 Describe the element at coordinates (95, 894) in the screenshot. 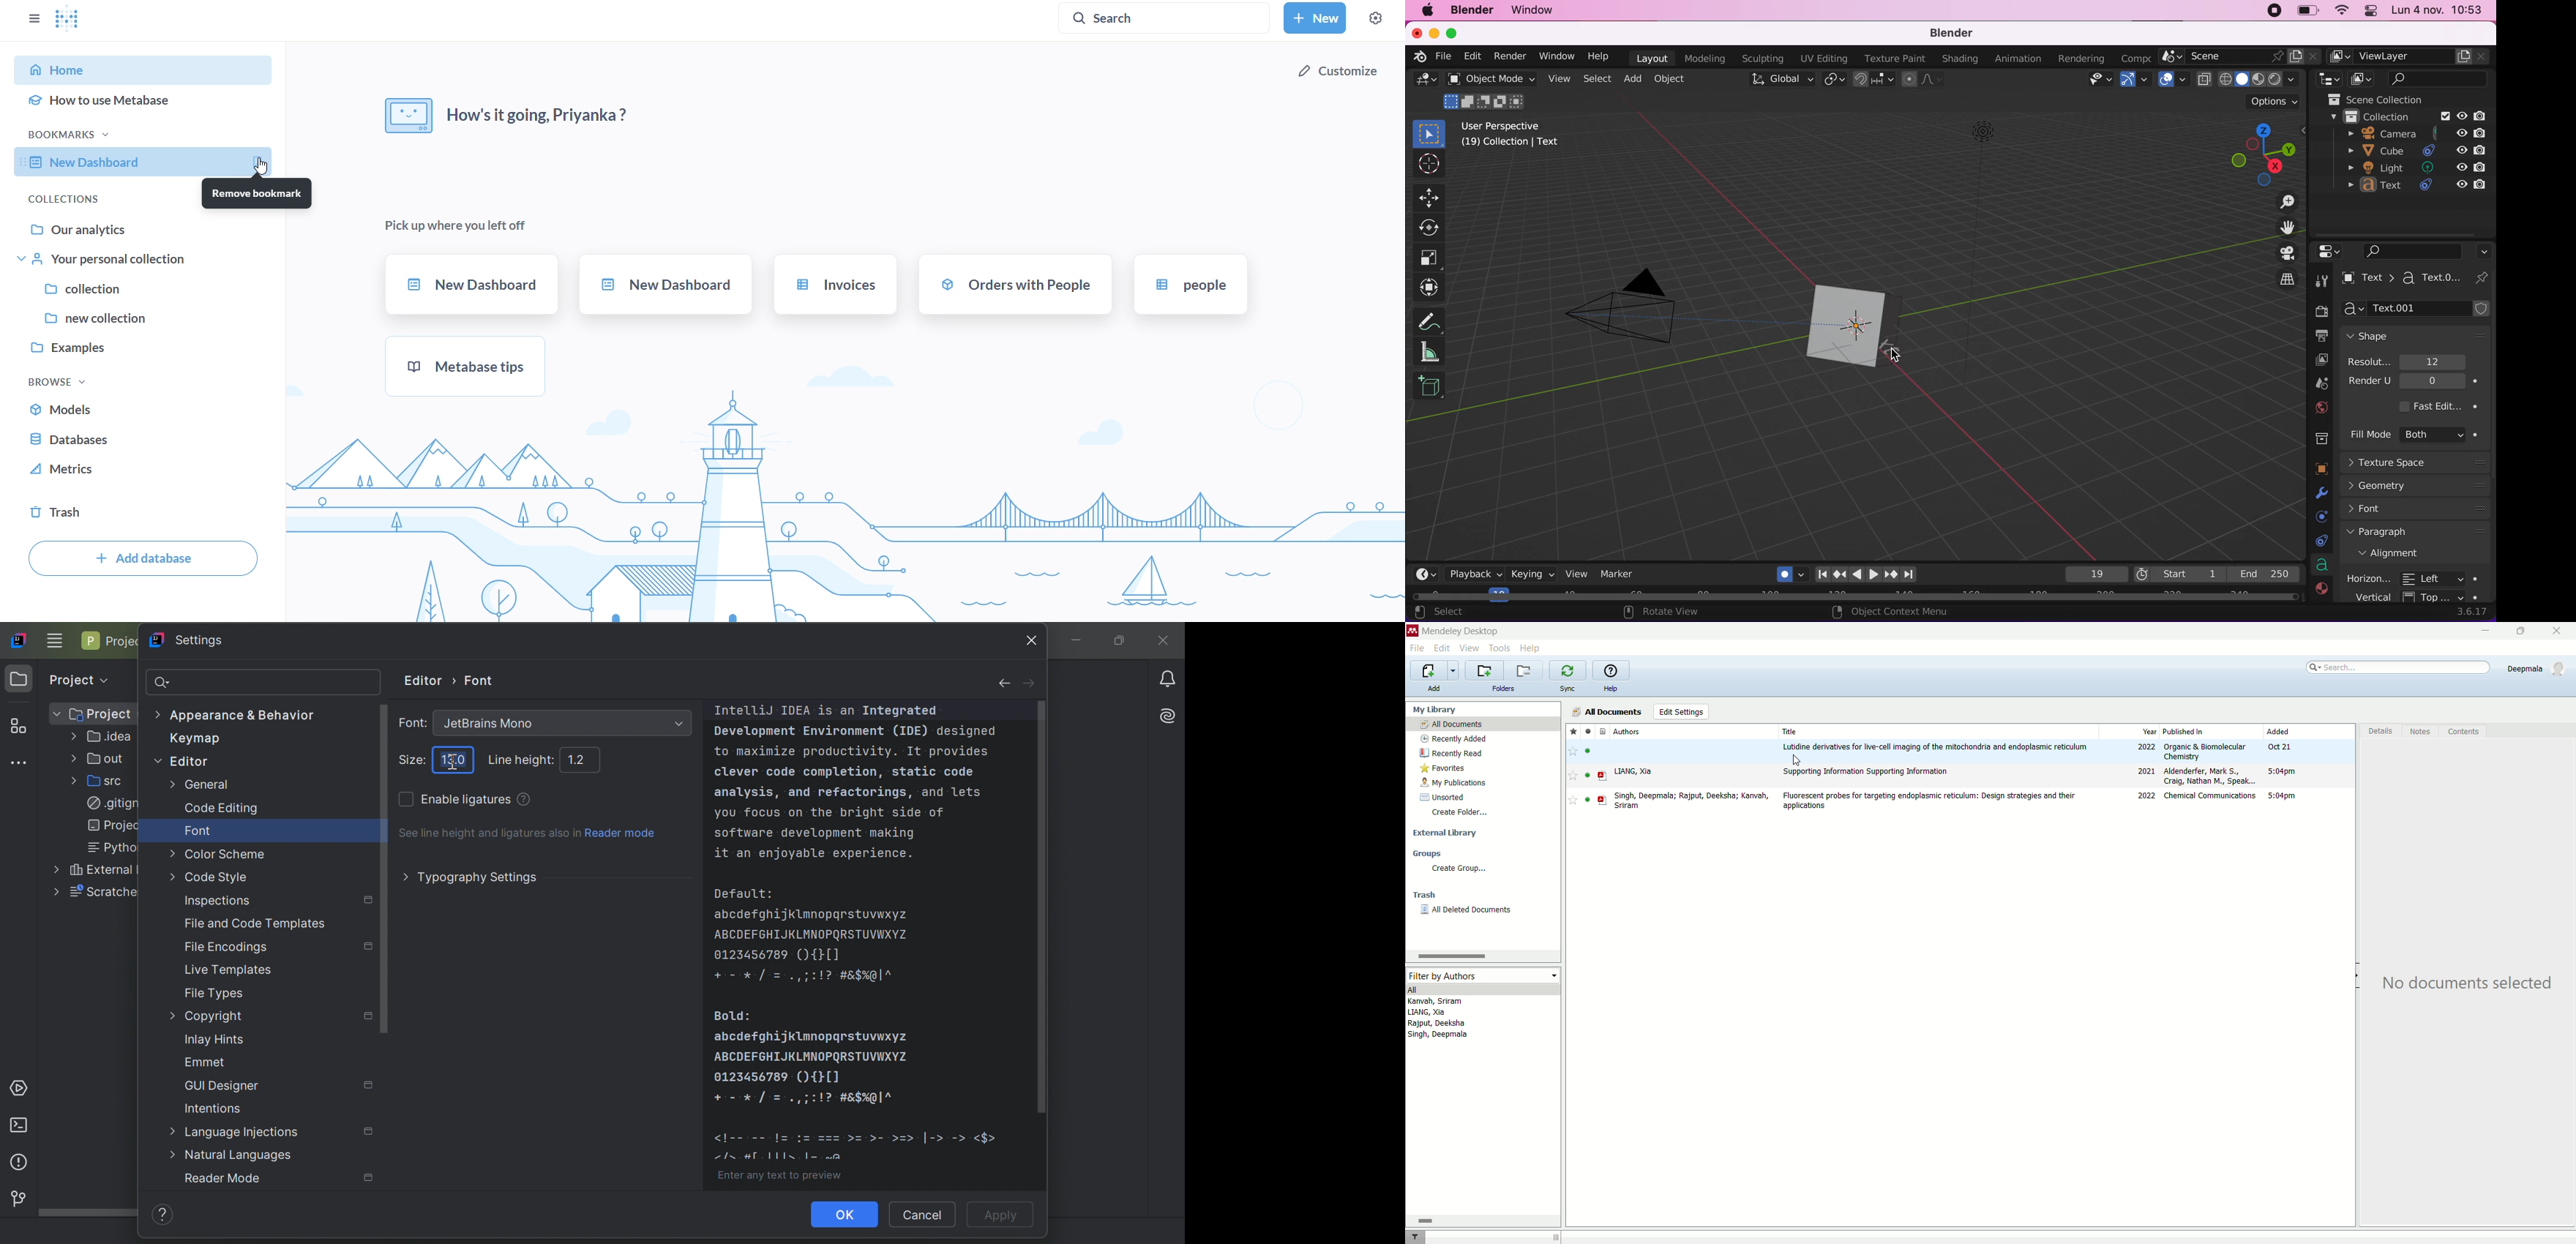

I see `scratche` at that location.